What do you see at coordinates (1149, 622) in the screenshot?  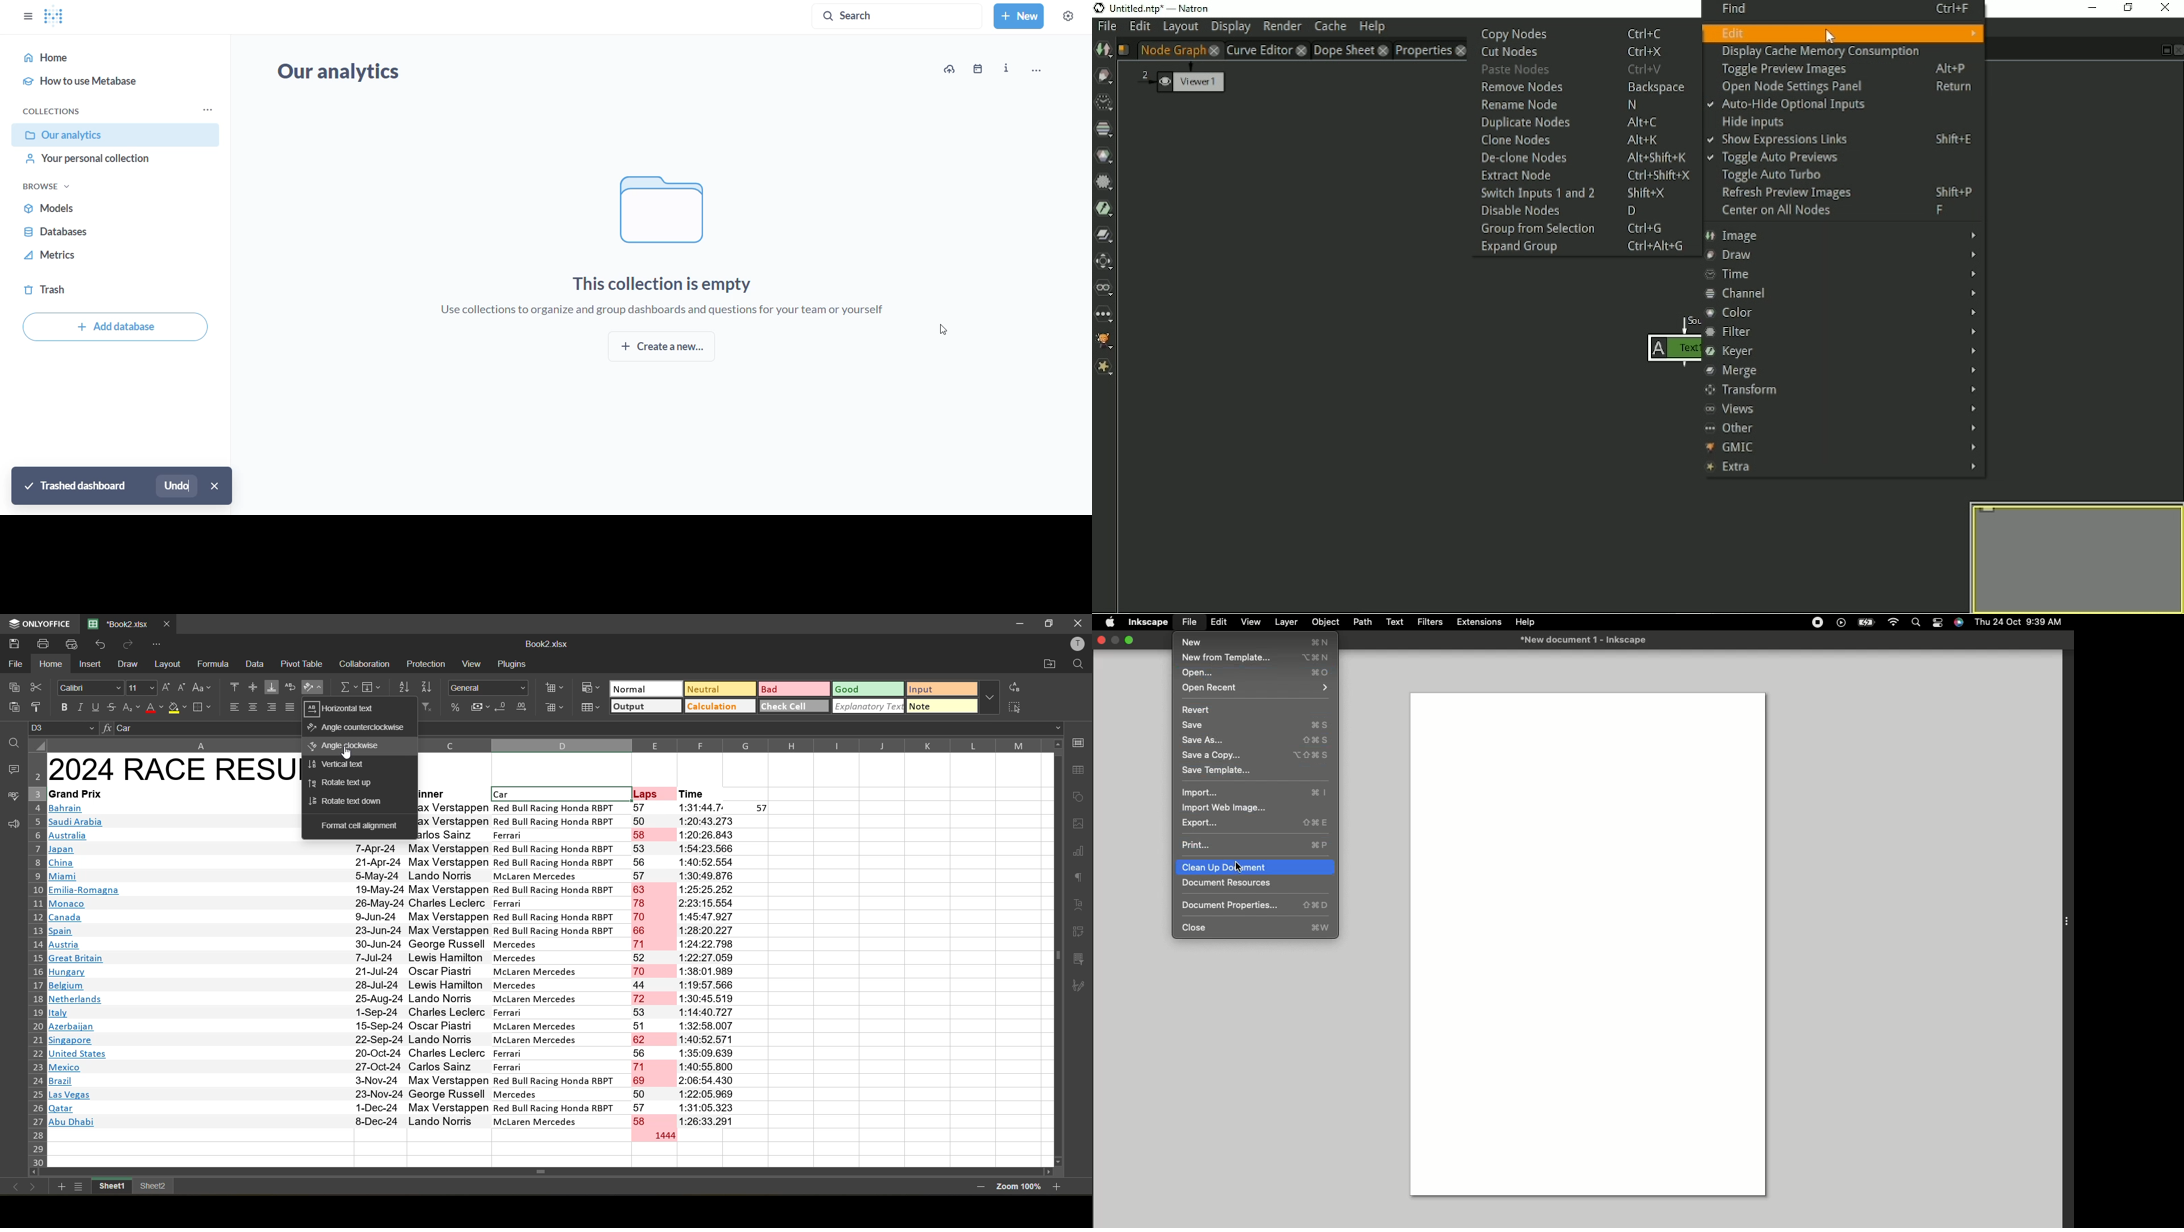 I see `Inkspace` at bounding box center [1149, 622].